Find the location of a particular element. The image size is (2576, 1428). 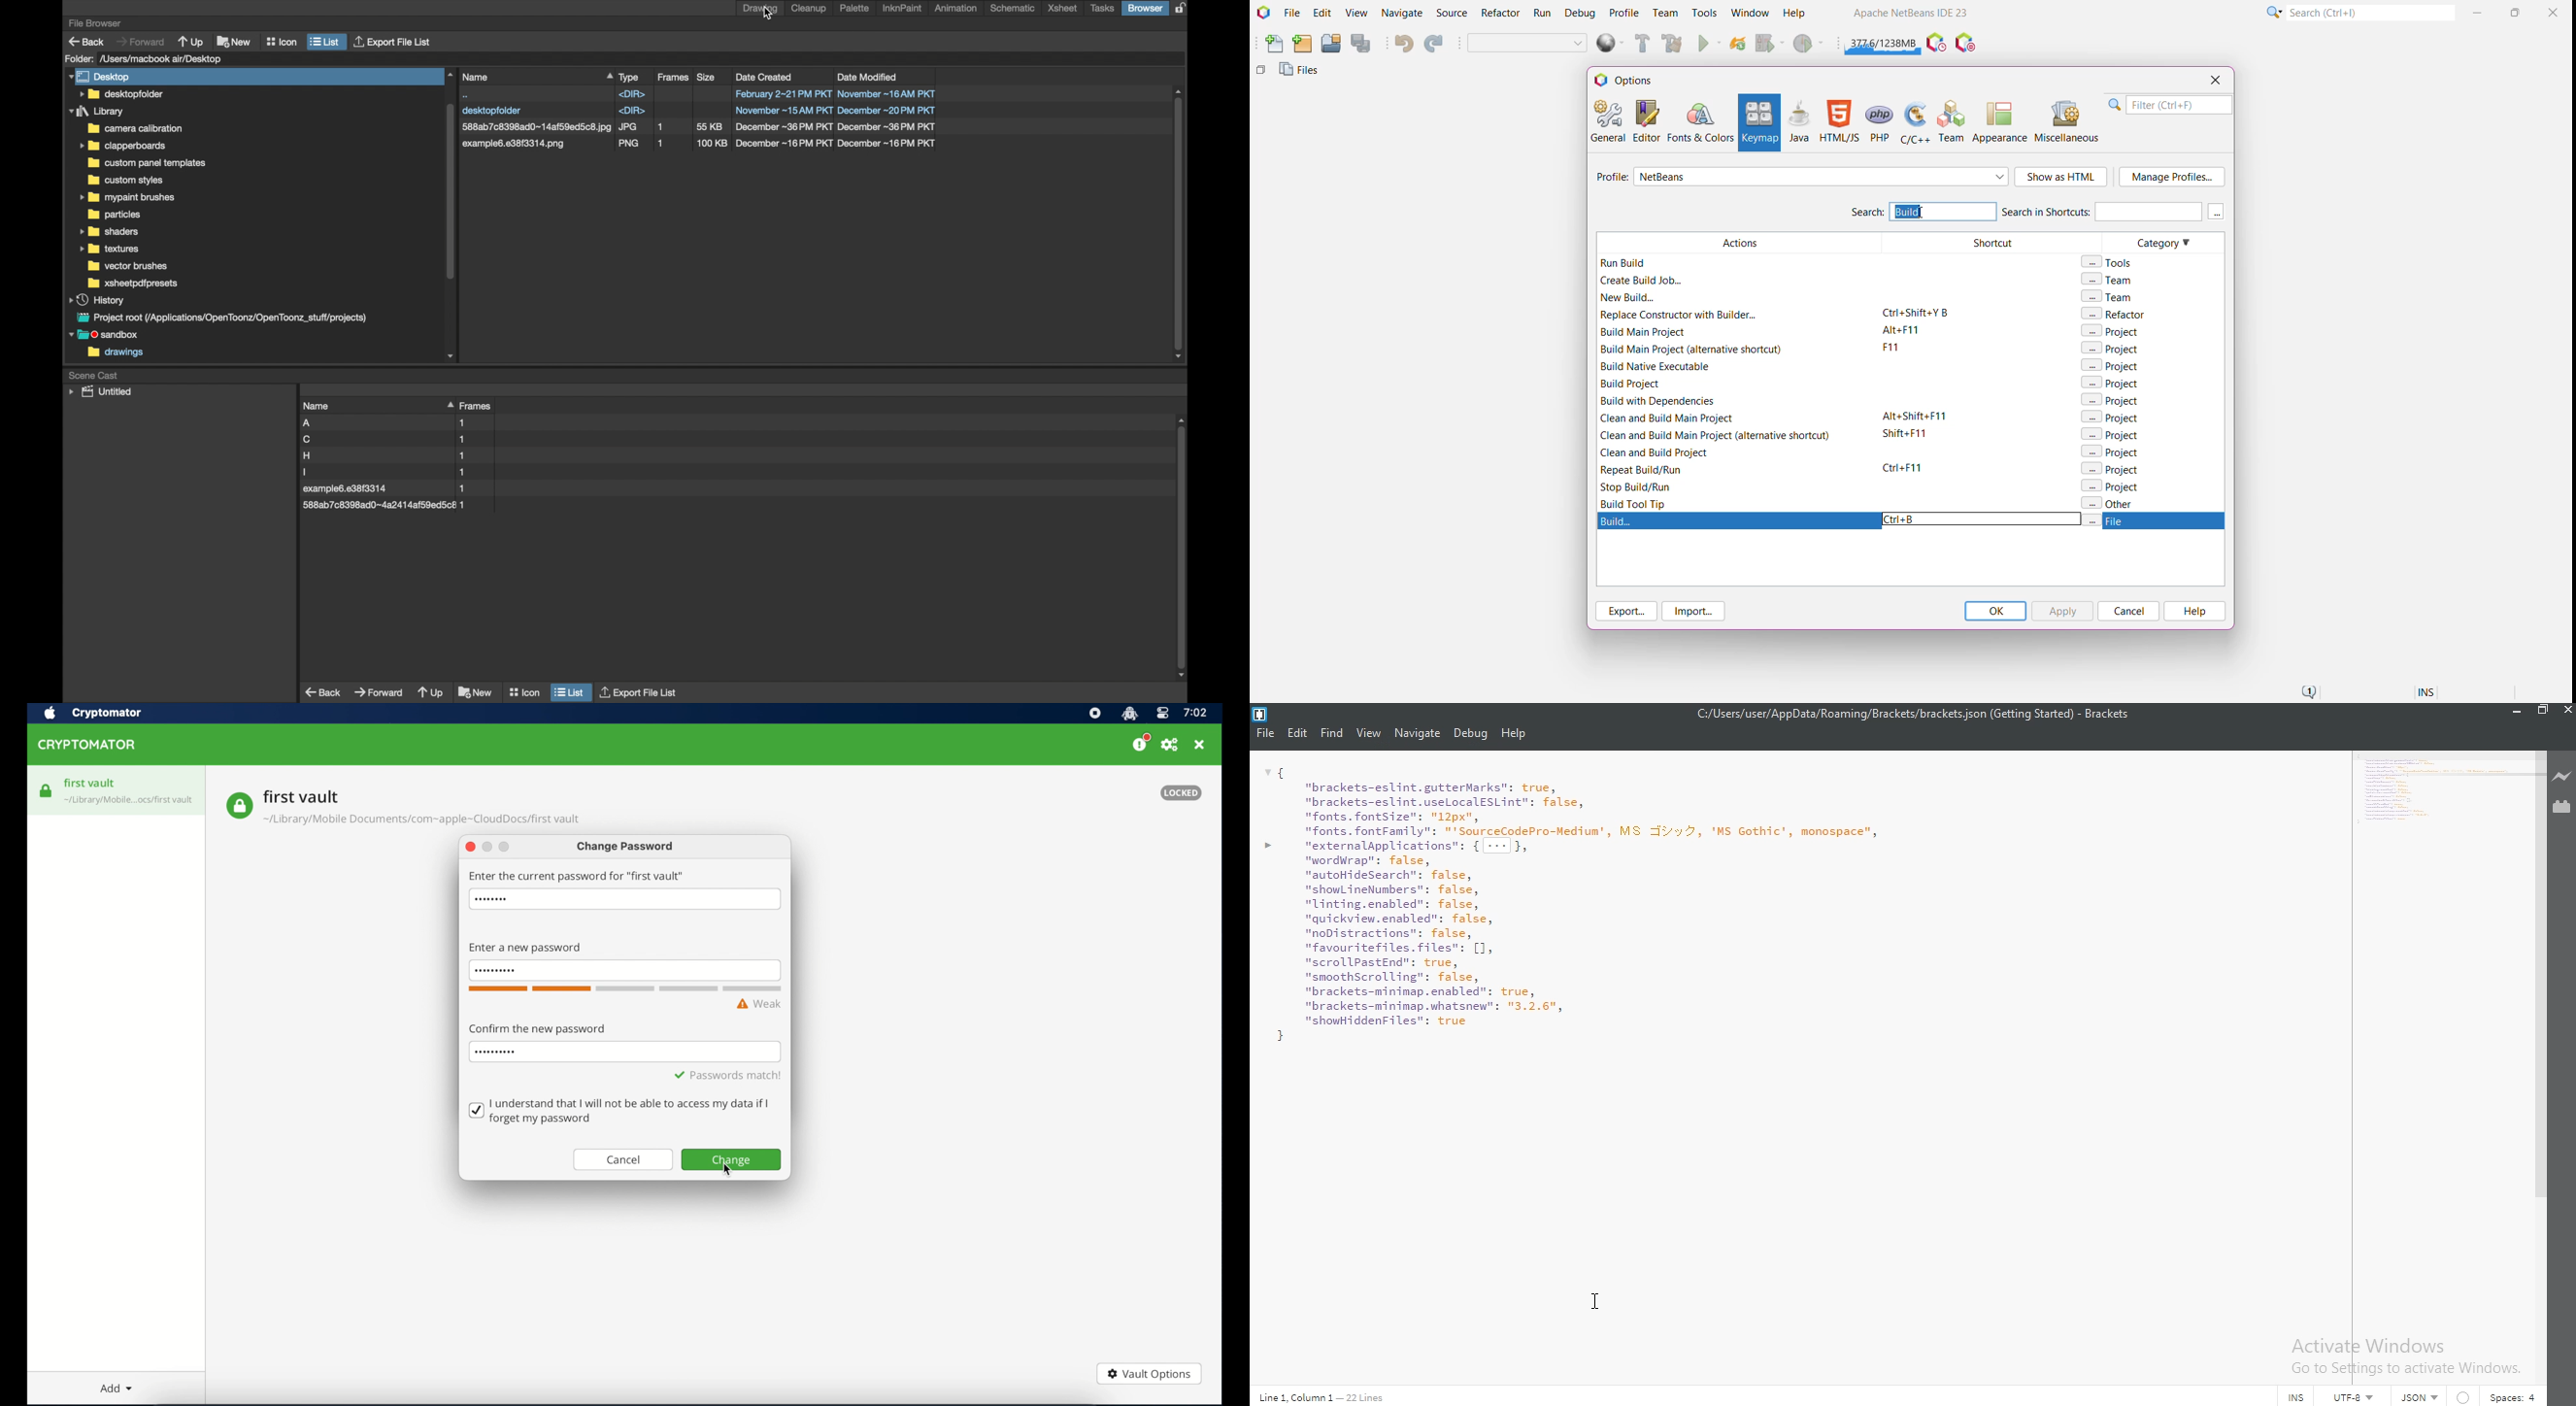

list is located at coordinates (325, 42).